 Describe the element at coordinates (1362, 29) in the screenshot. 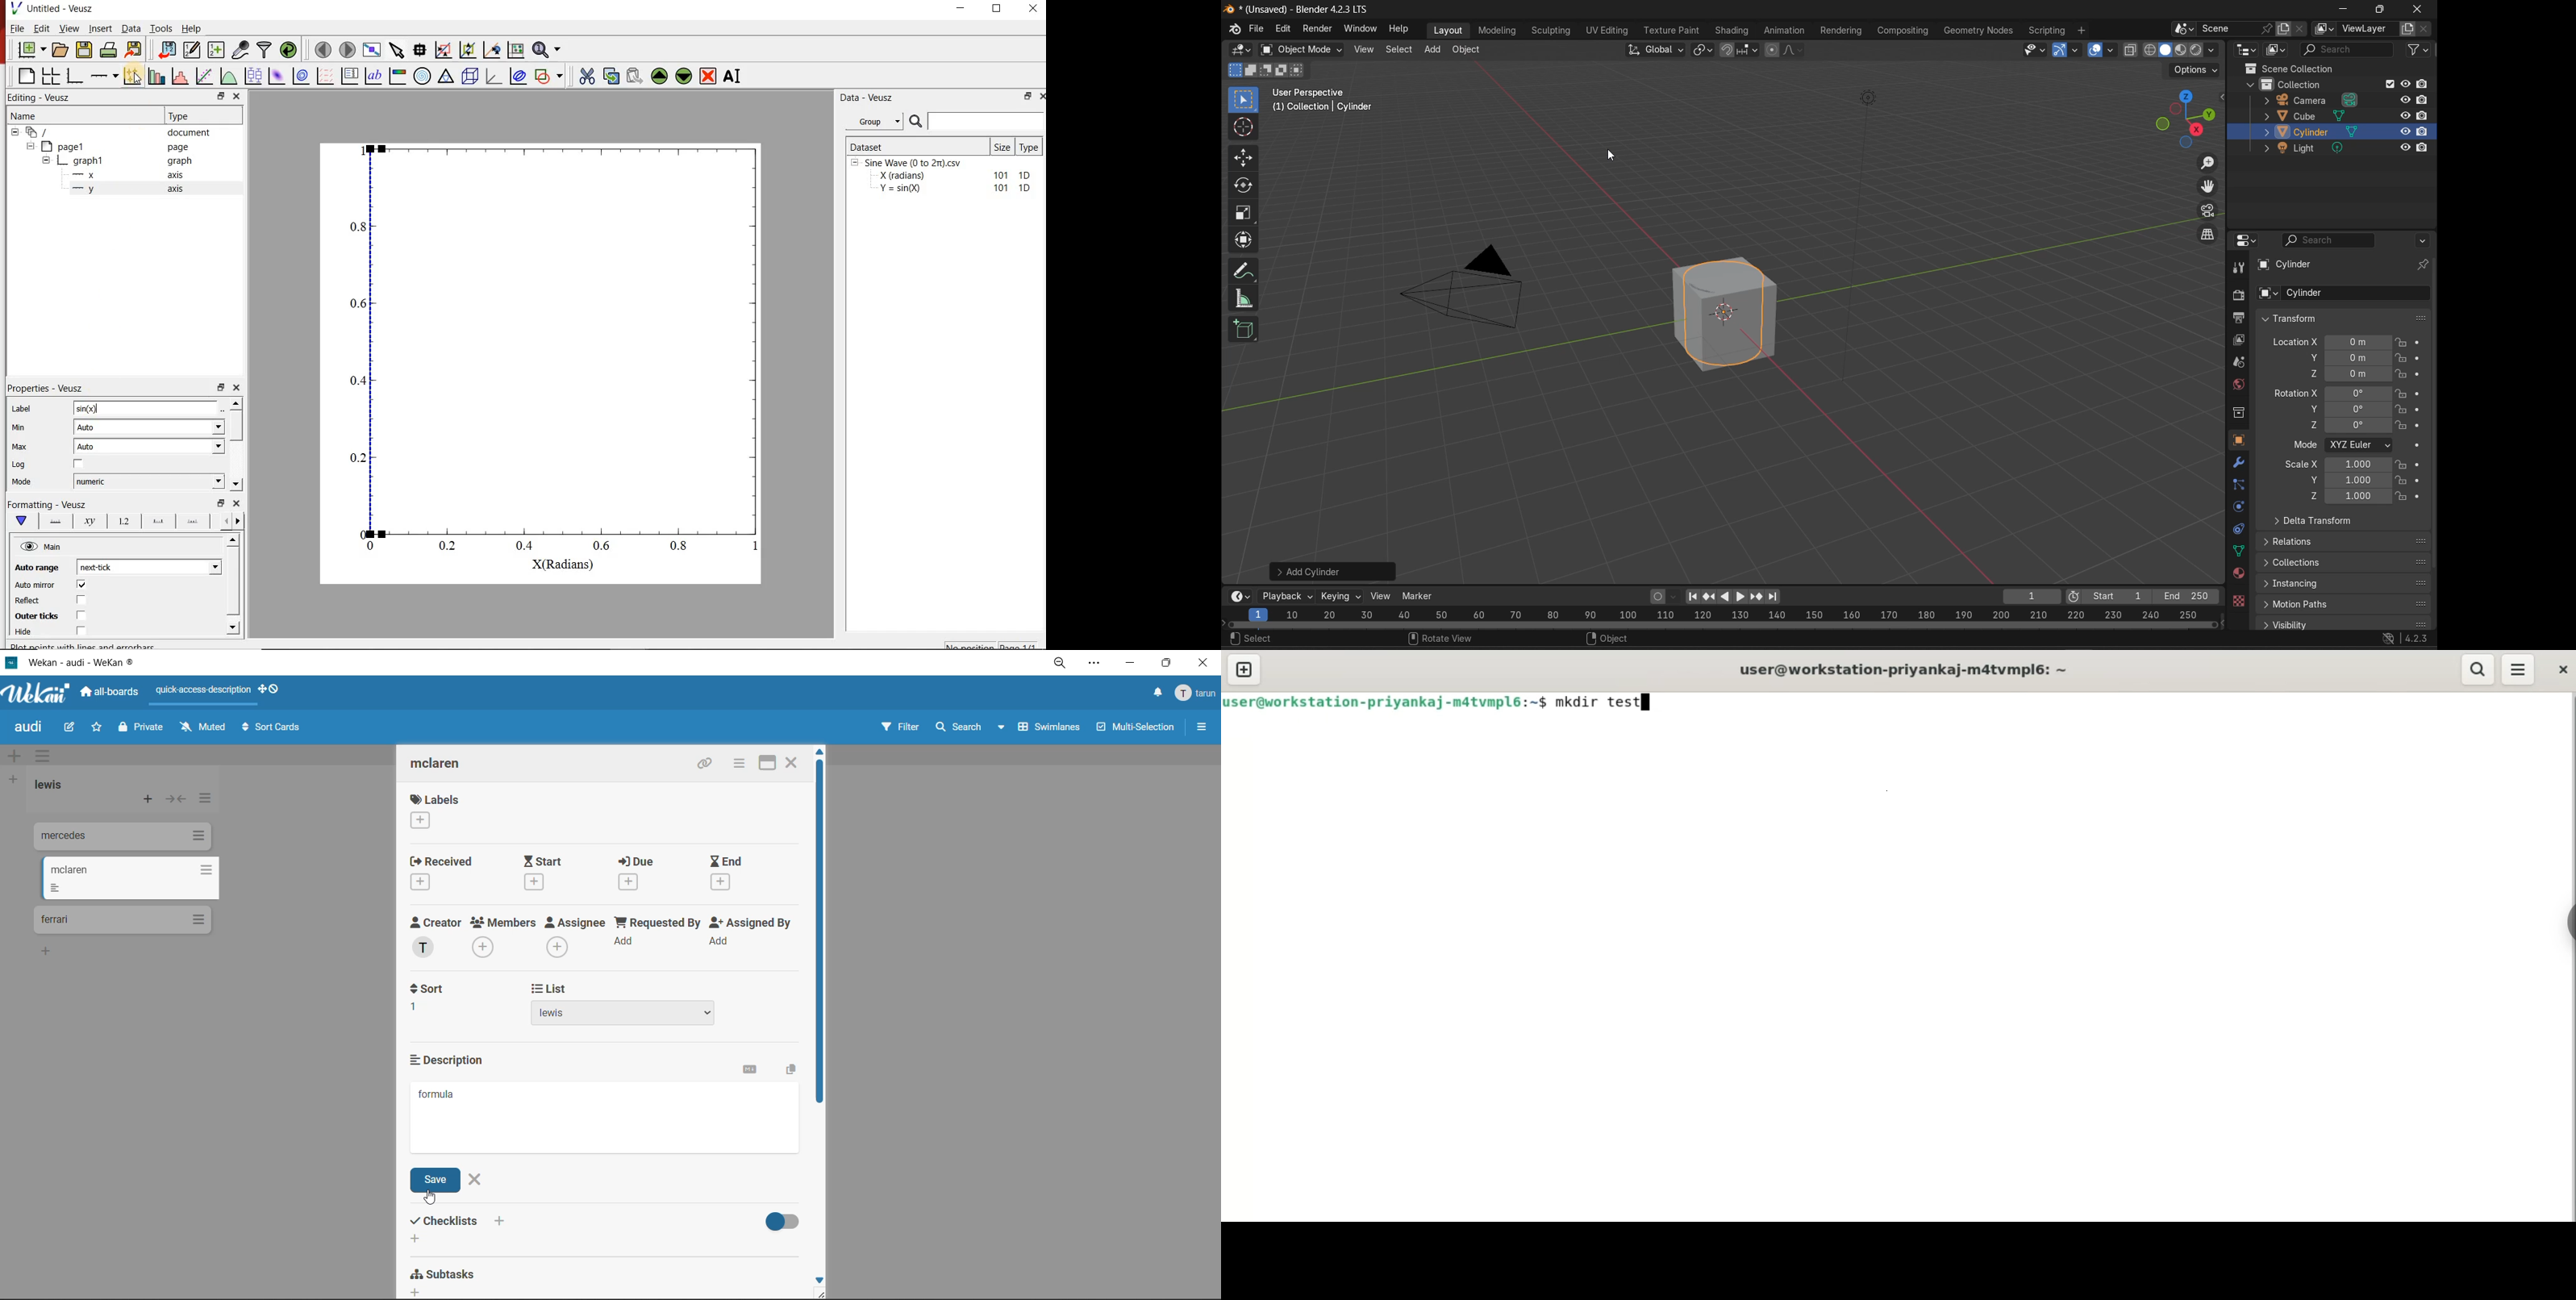

I see `window` at that location.